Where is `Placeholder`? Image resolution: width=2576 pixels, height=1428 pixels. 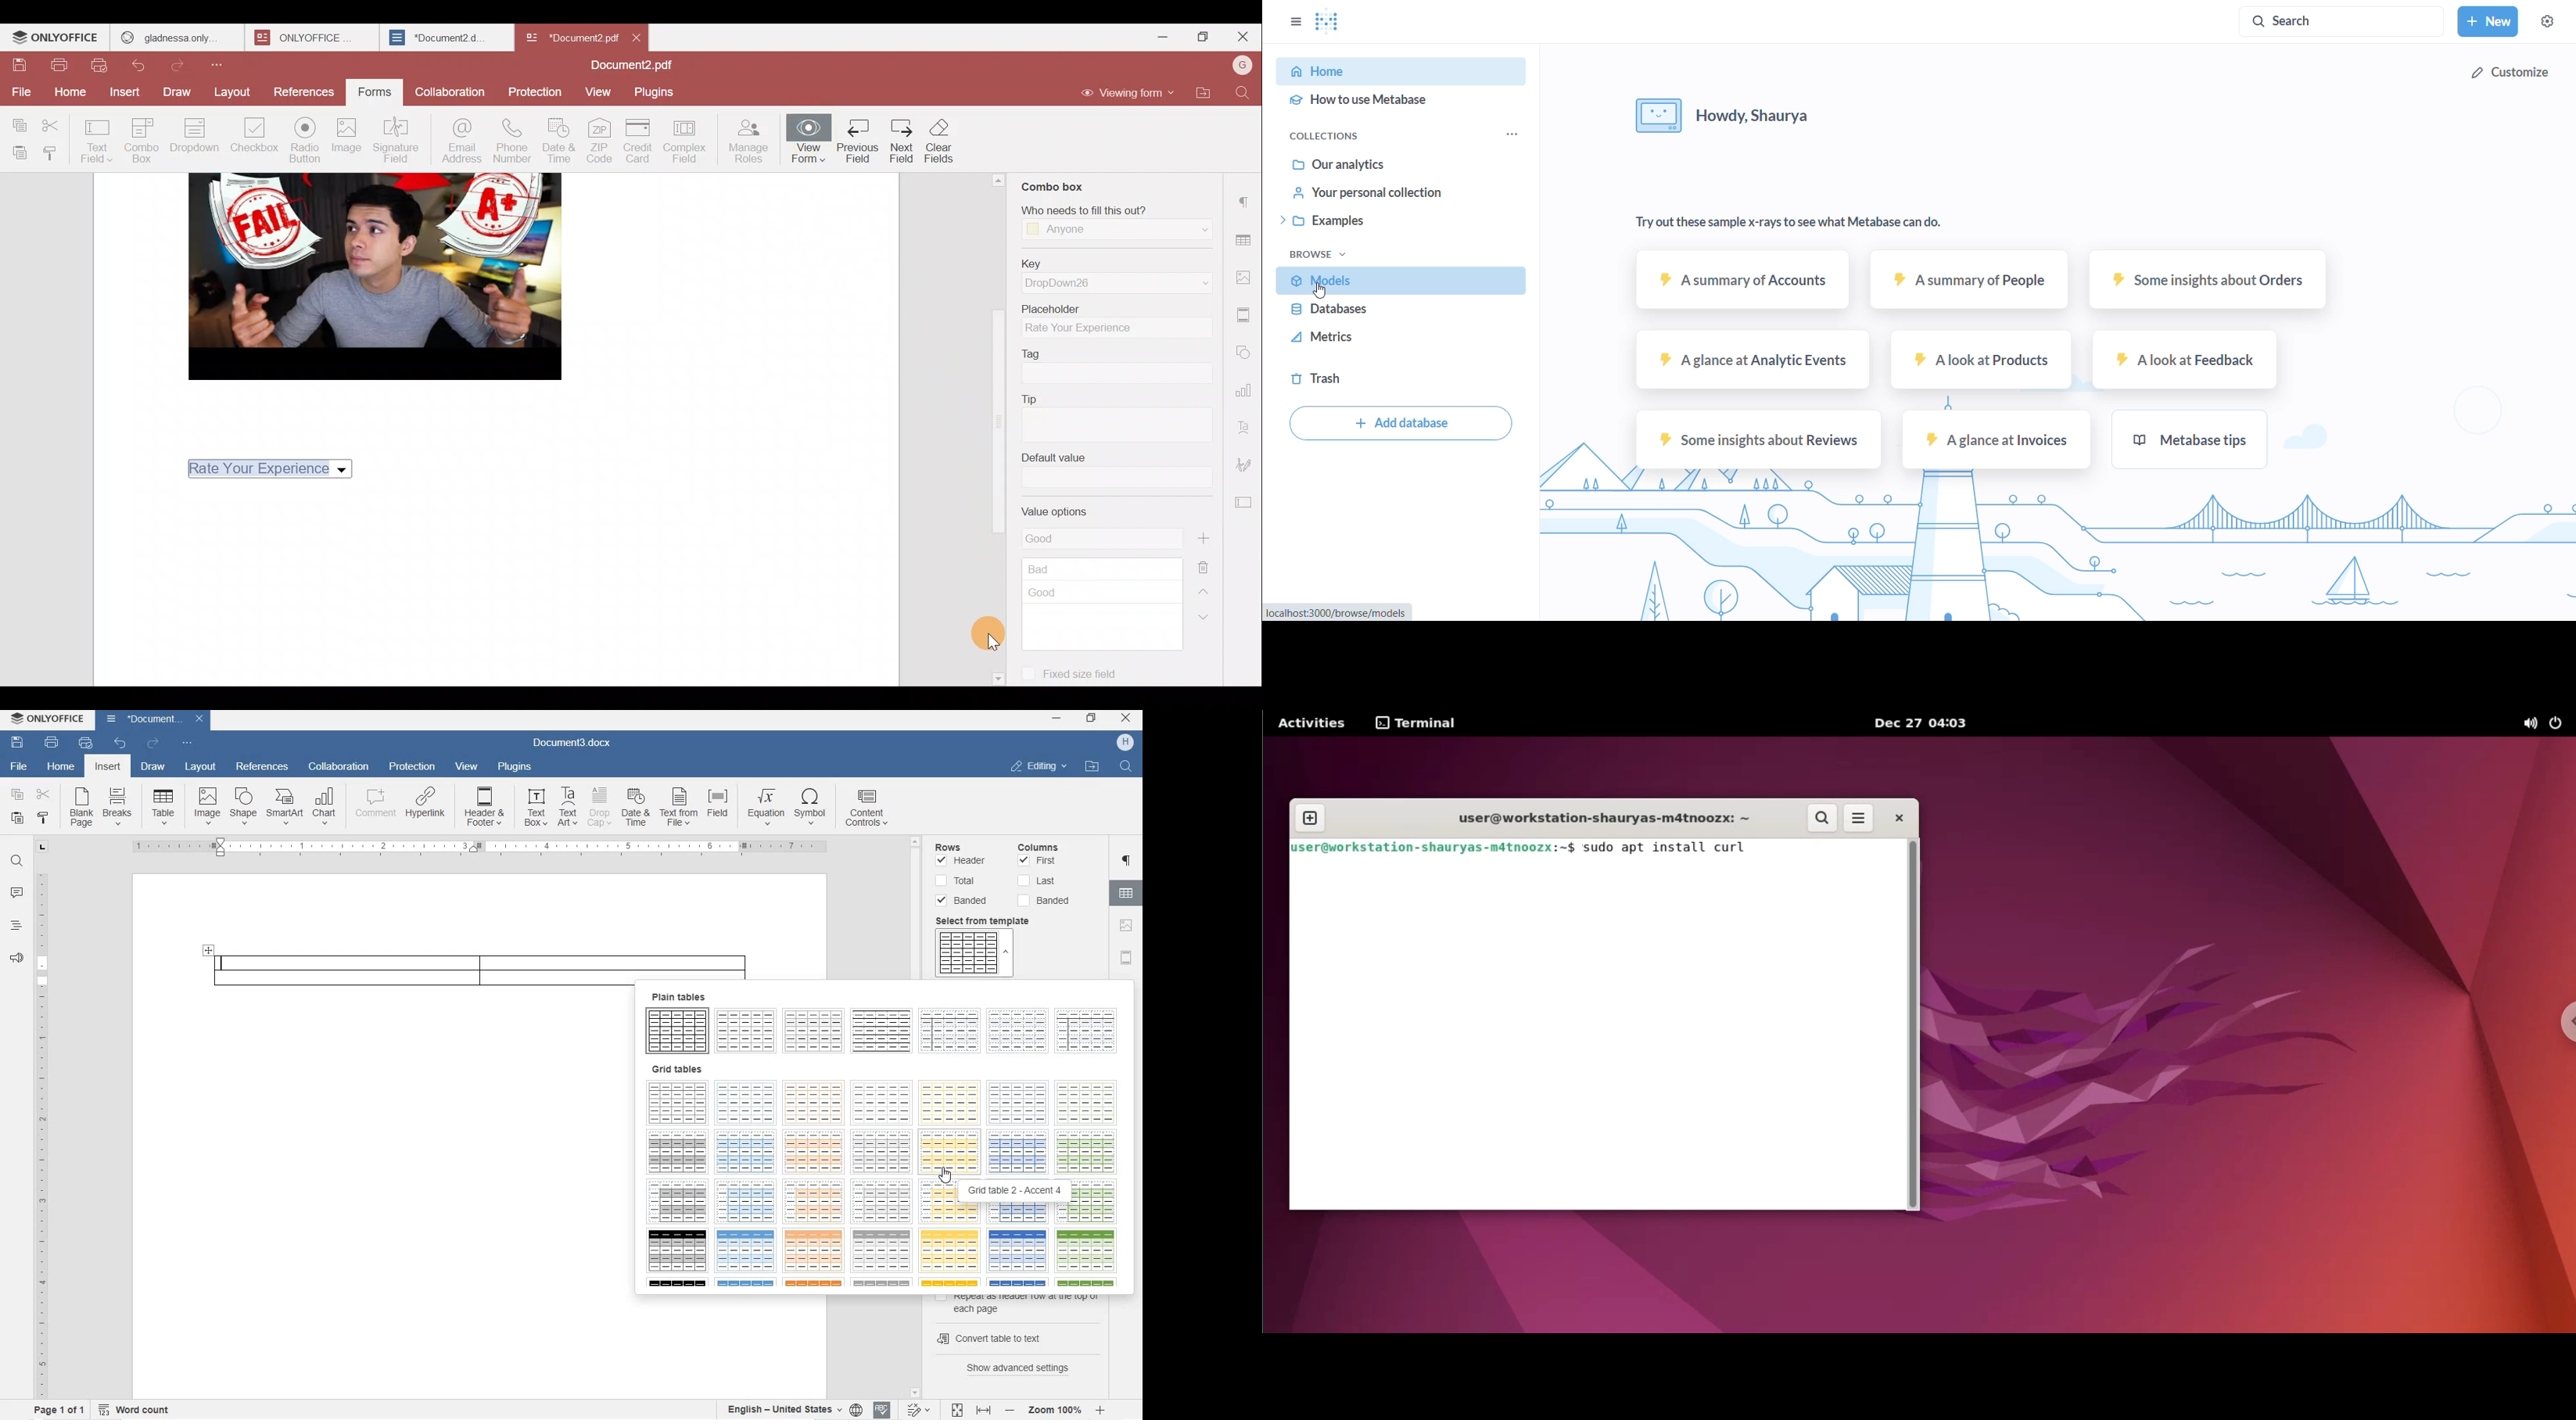
Placeholder is located at coordinates (1115, 320).